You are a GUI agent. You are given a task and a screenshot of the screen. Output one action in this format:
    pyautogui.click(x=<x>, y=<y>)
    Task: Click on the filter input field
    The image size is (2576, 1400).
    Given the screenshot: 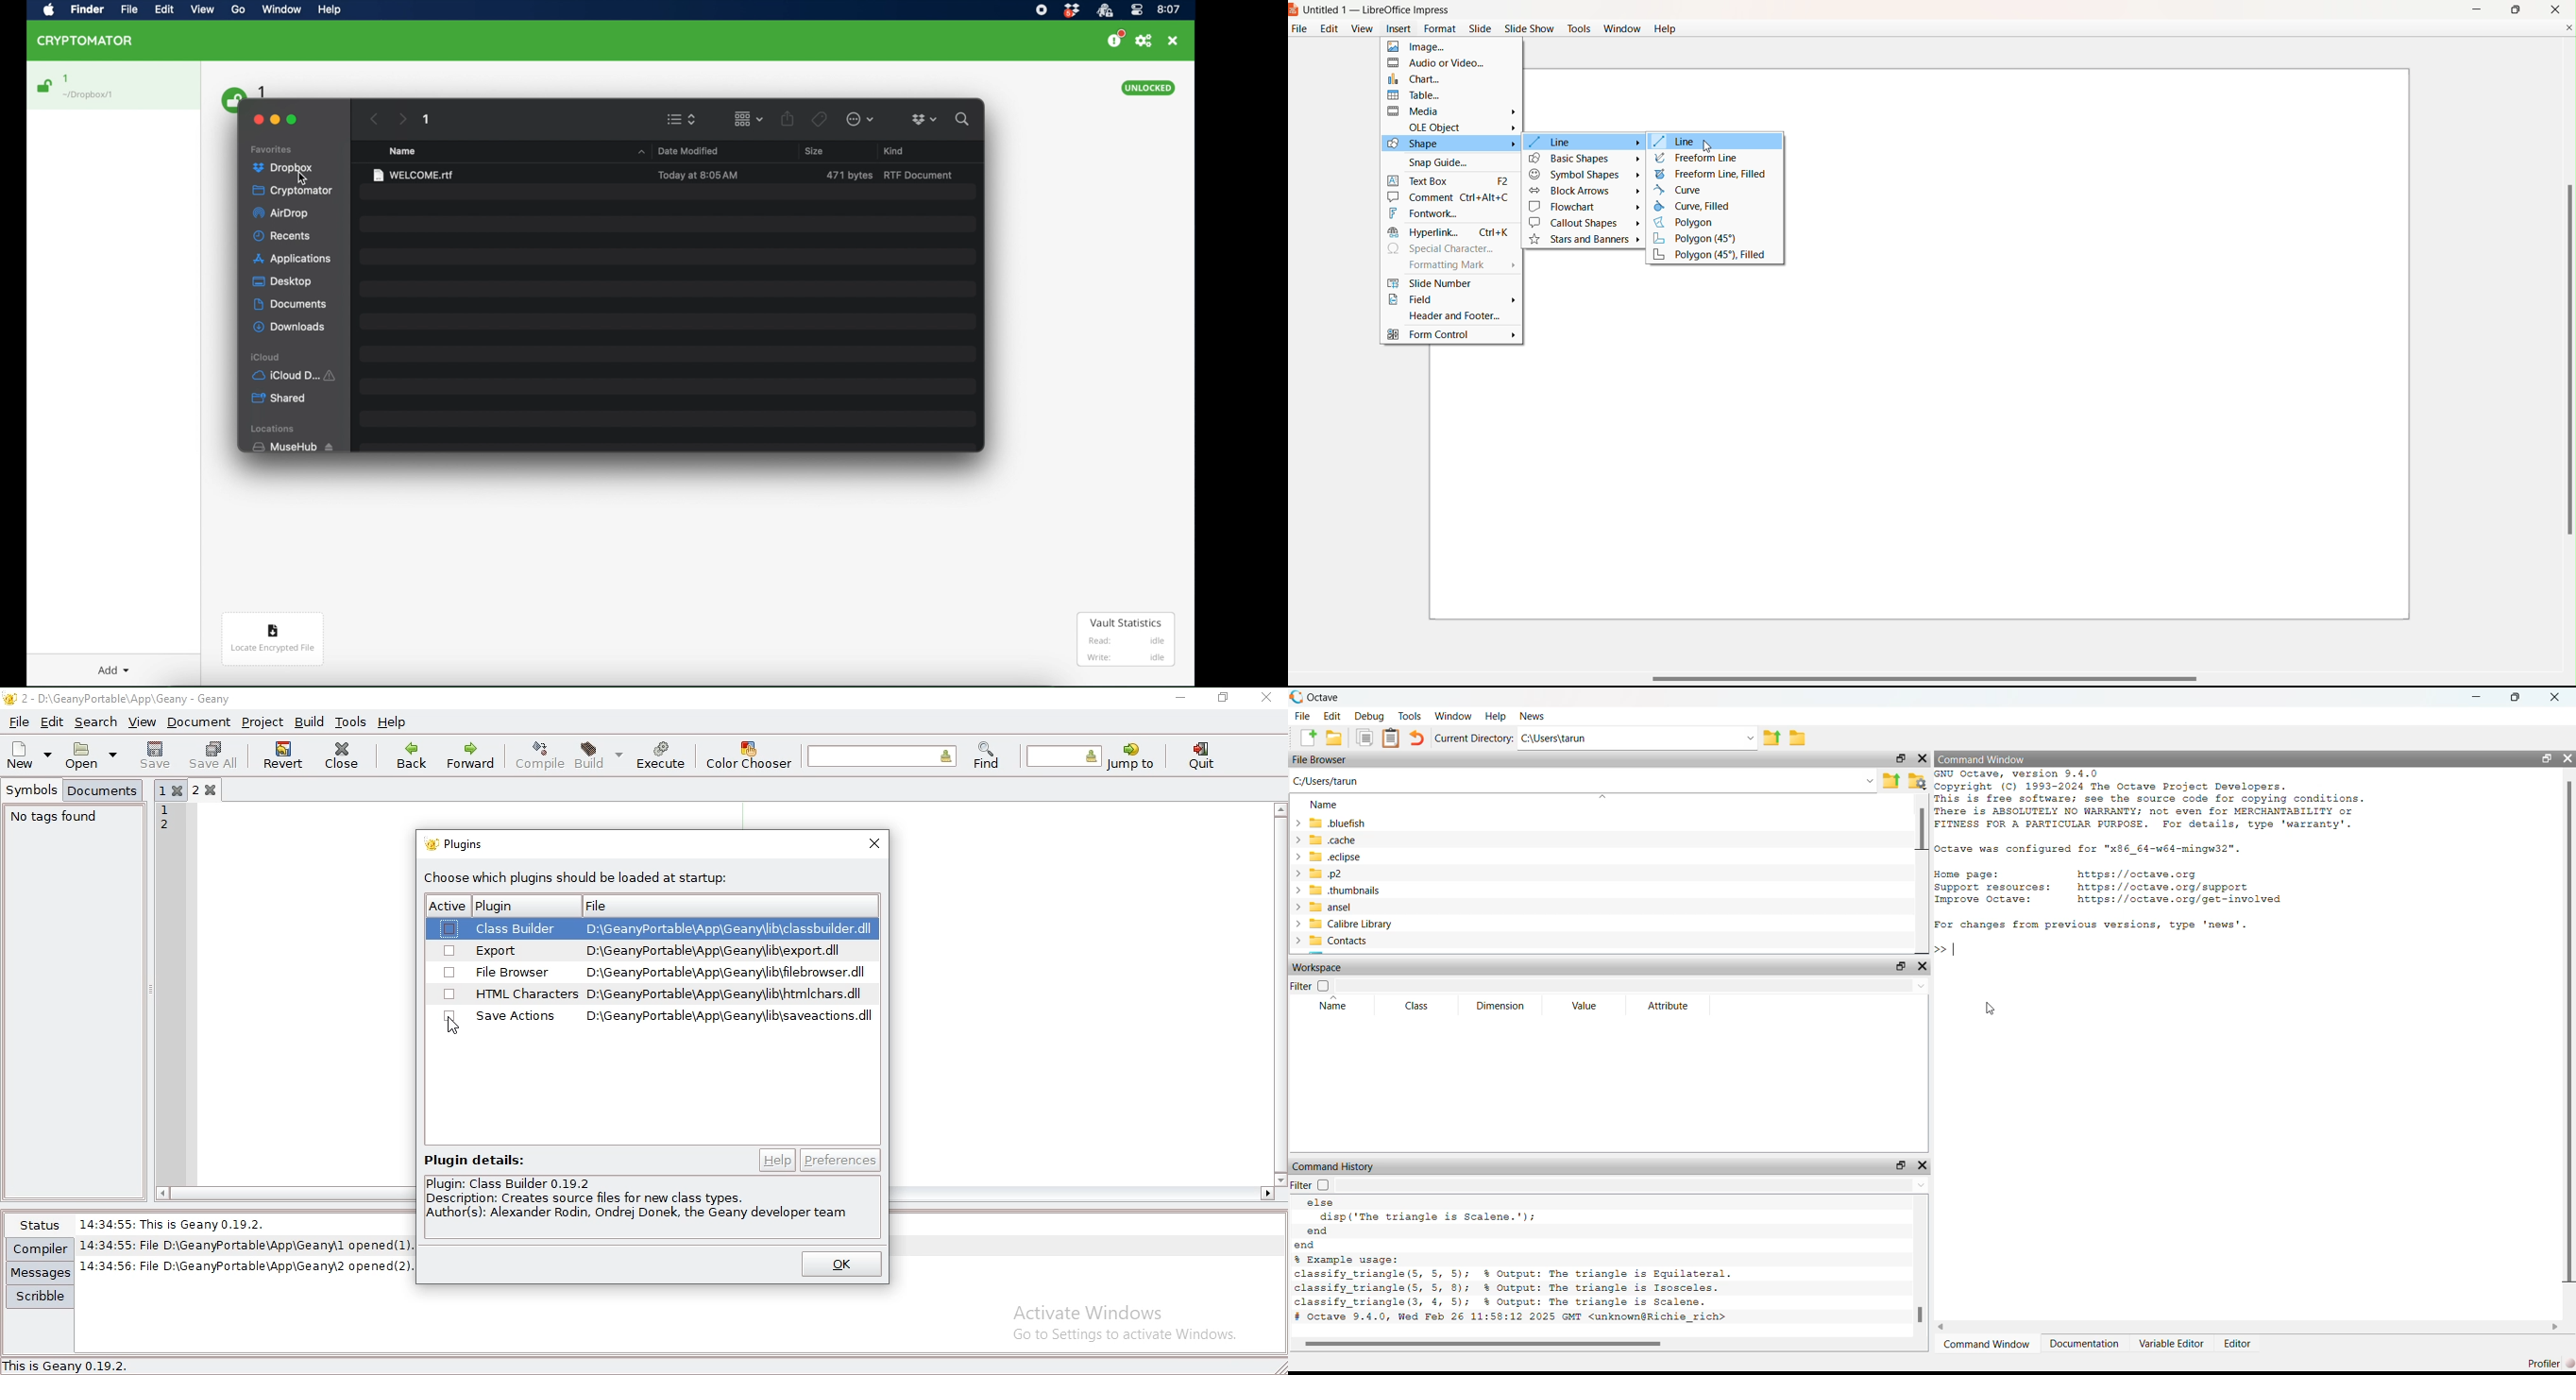 What is the action you would take?
    pyautogui.click(x=1633, y=987)
    